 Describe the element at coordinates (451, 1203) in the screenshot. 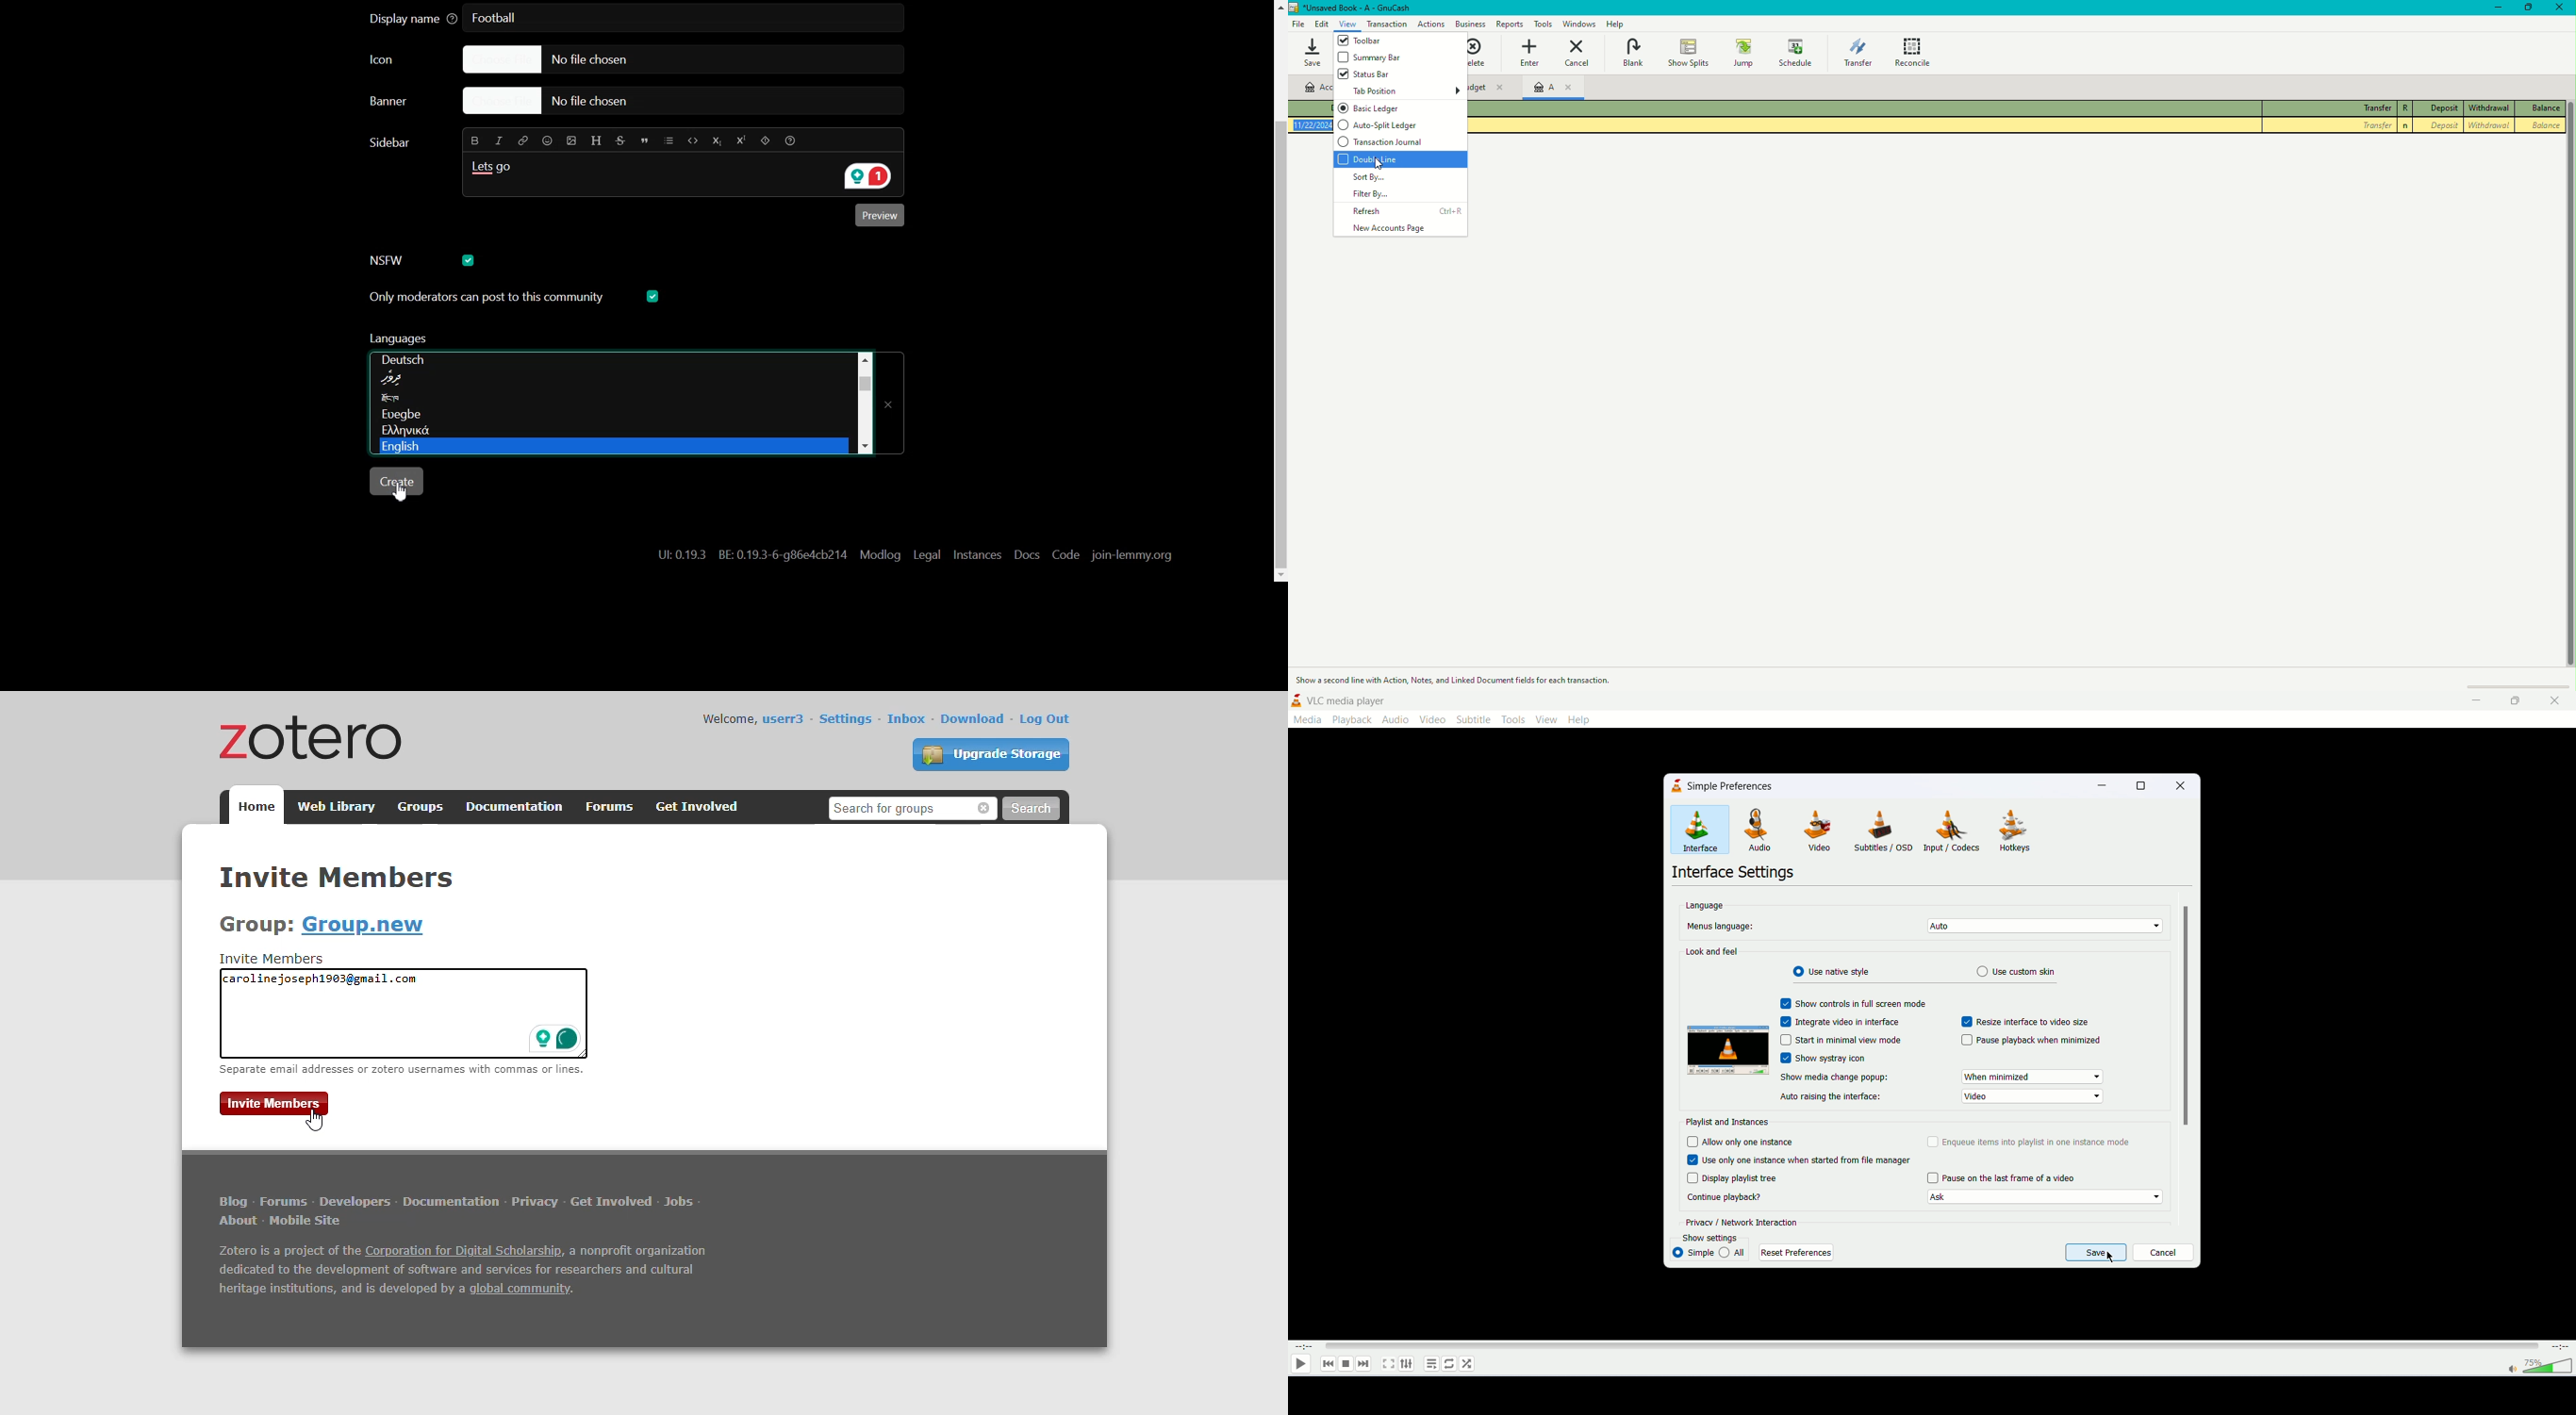

I see `documentation` at that location.